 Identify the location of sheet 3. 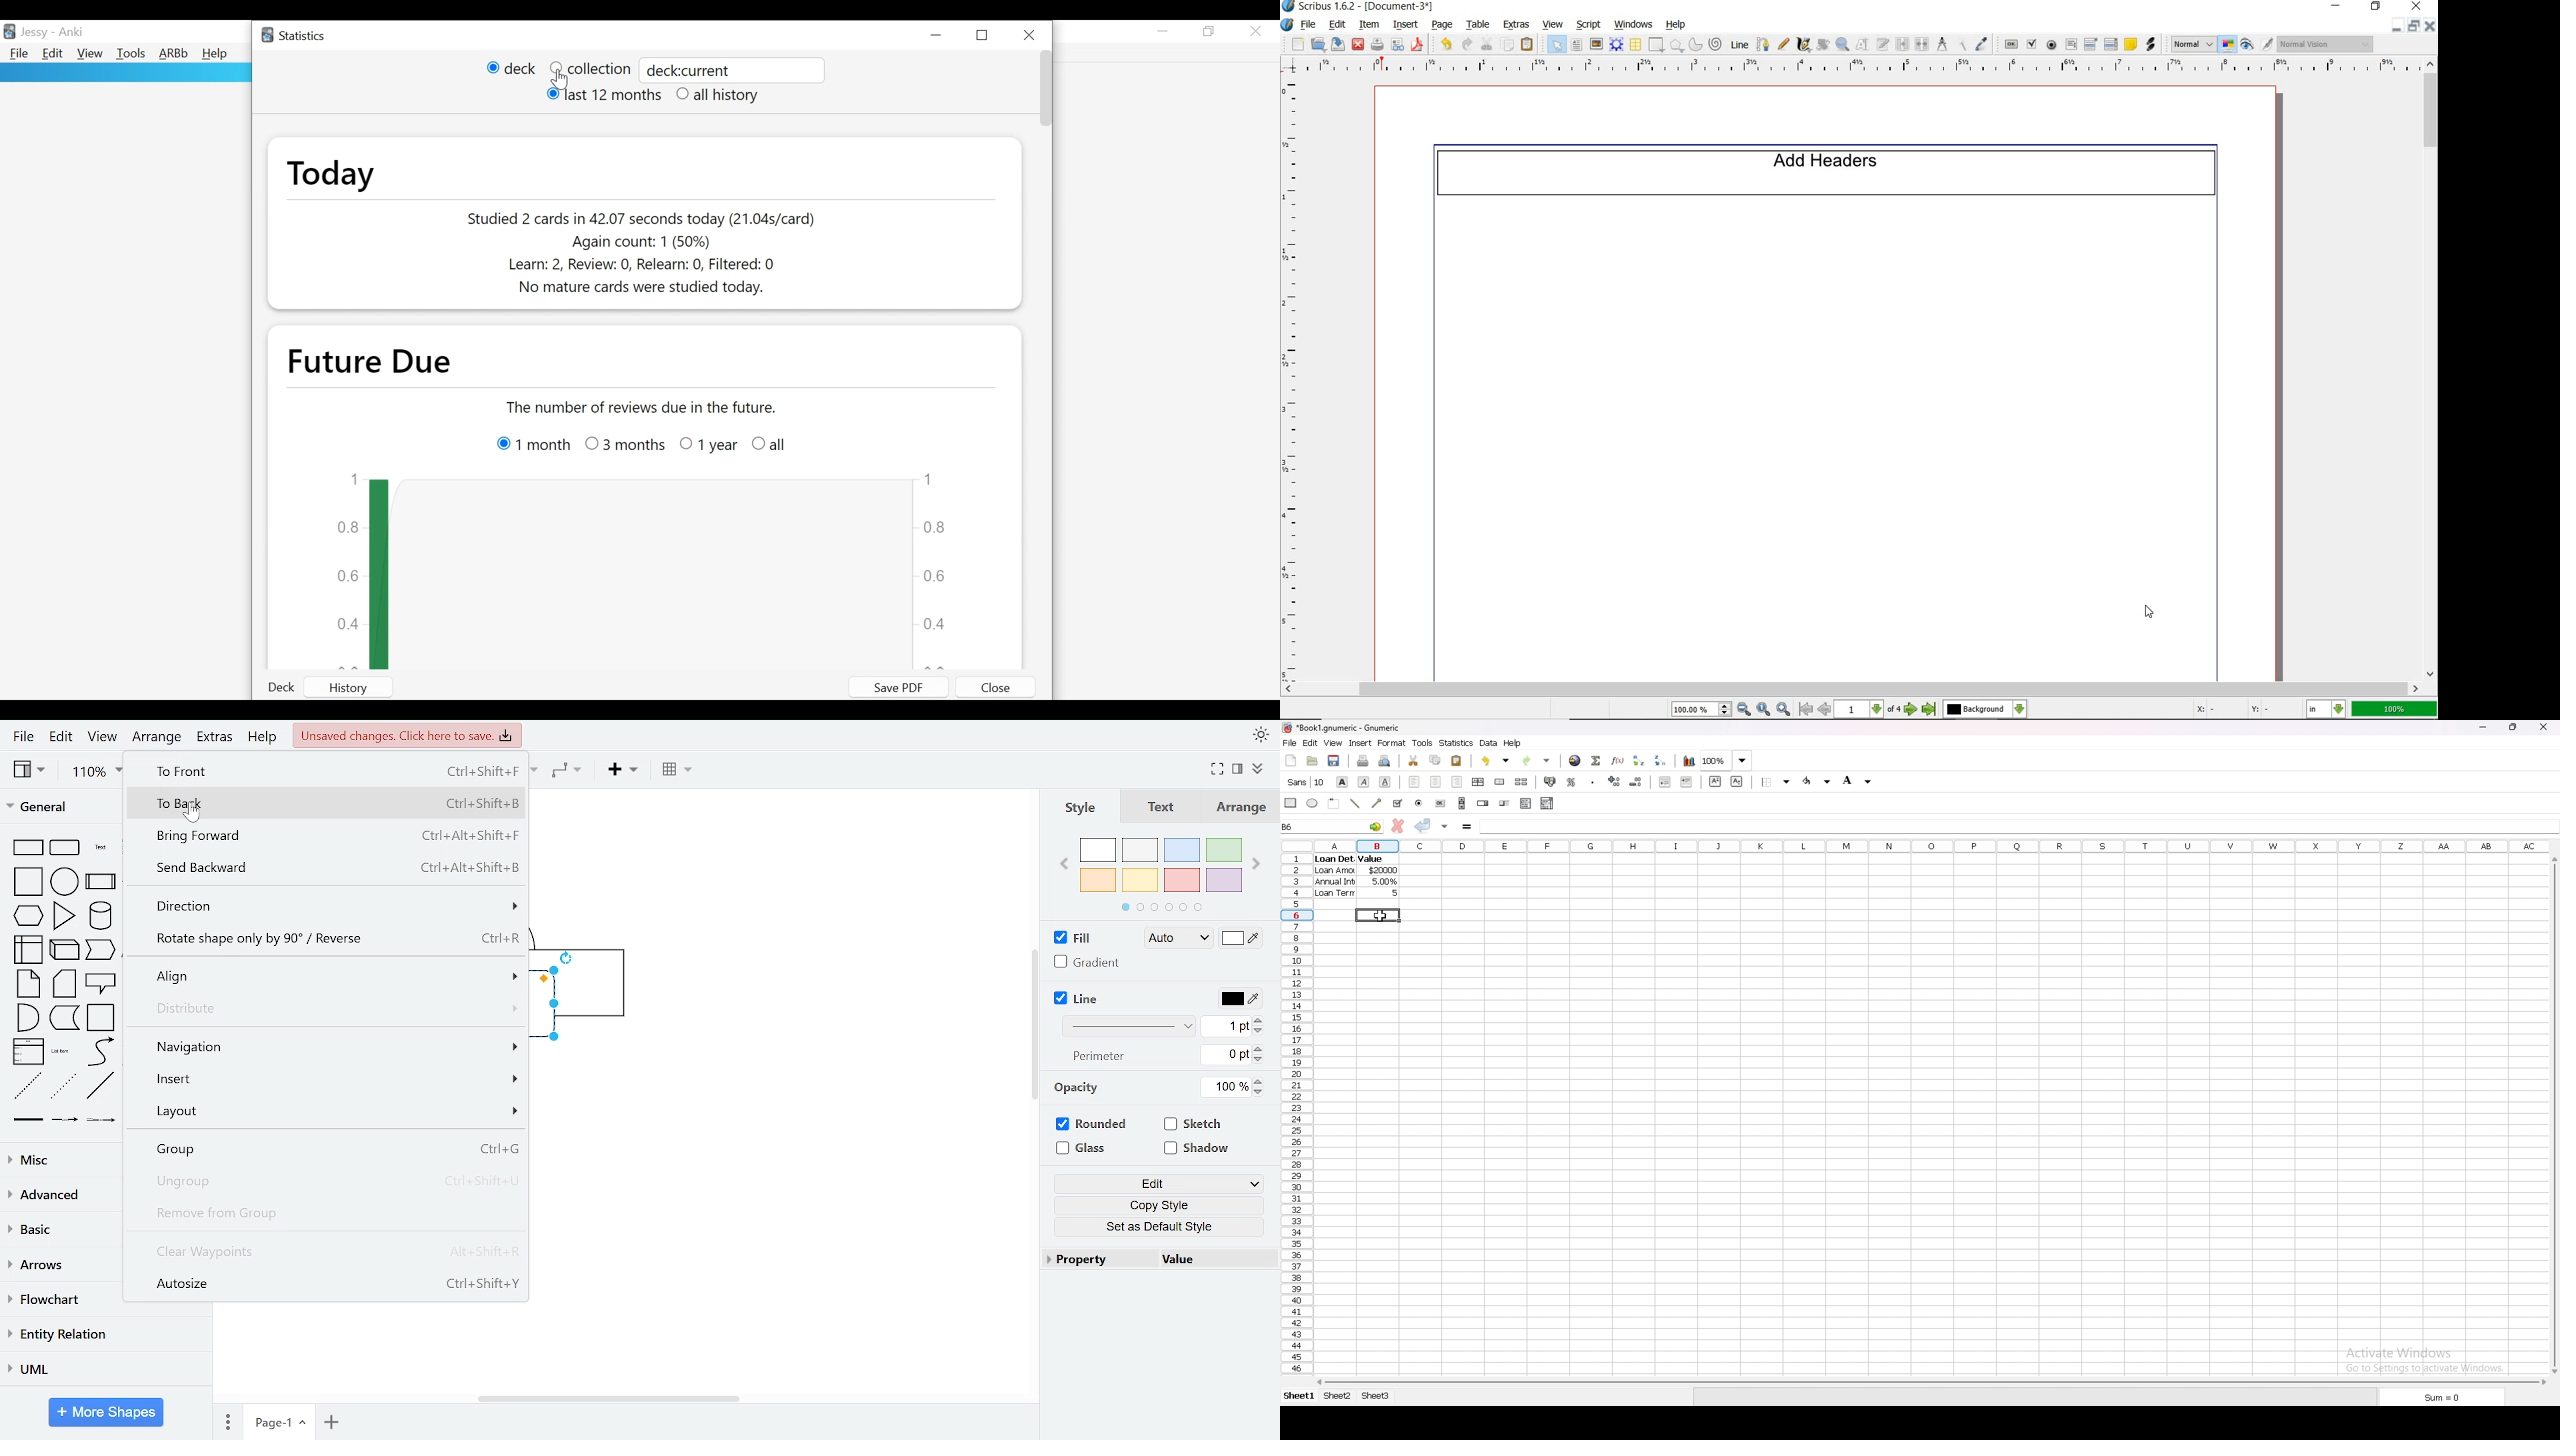
(1377, 1397).